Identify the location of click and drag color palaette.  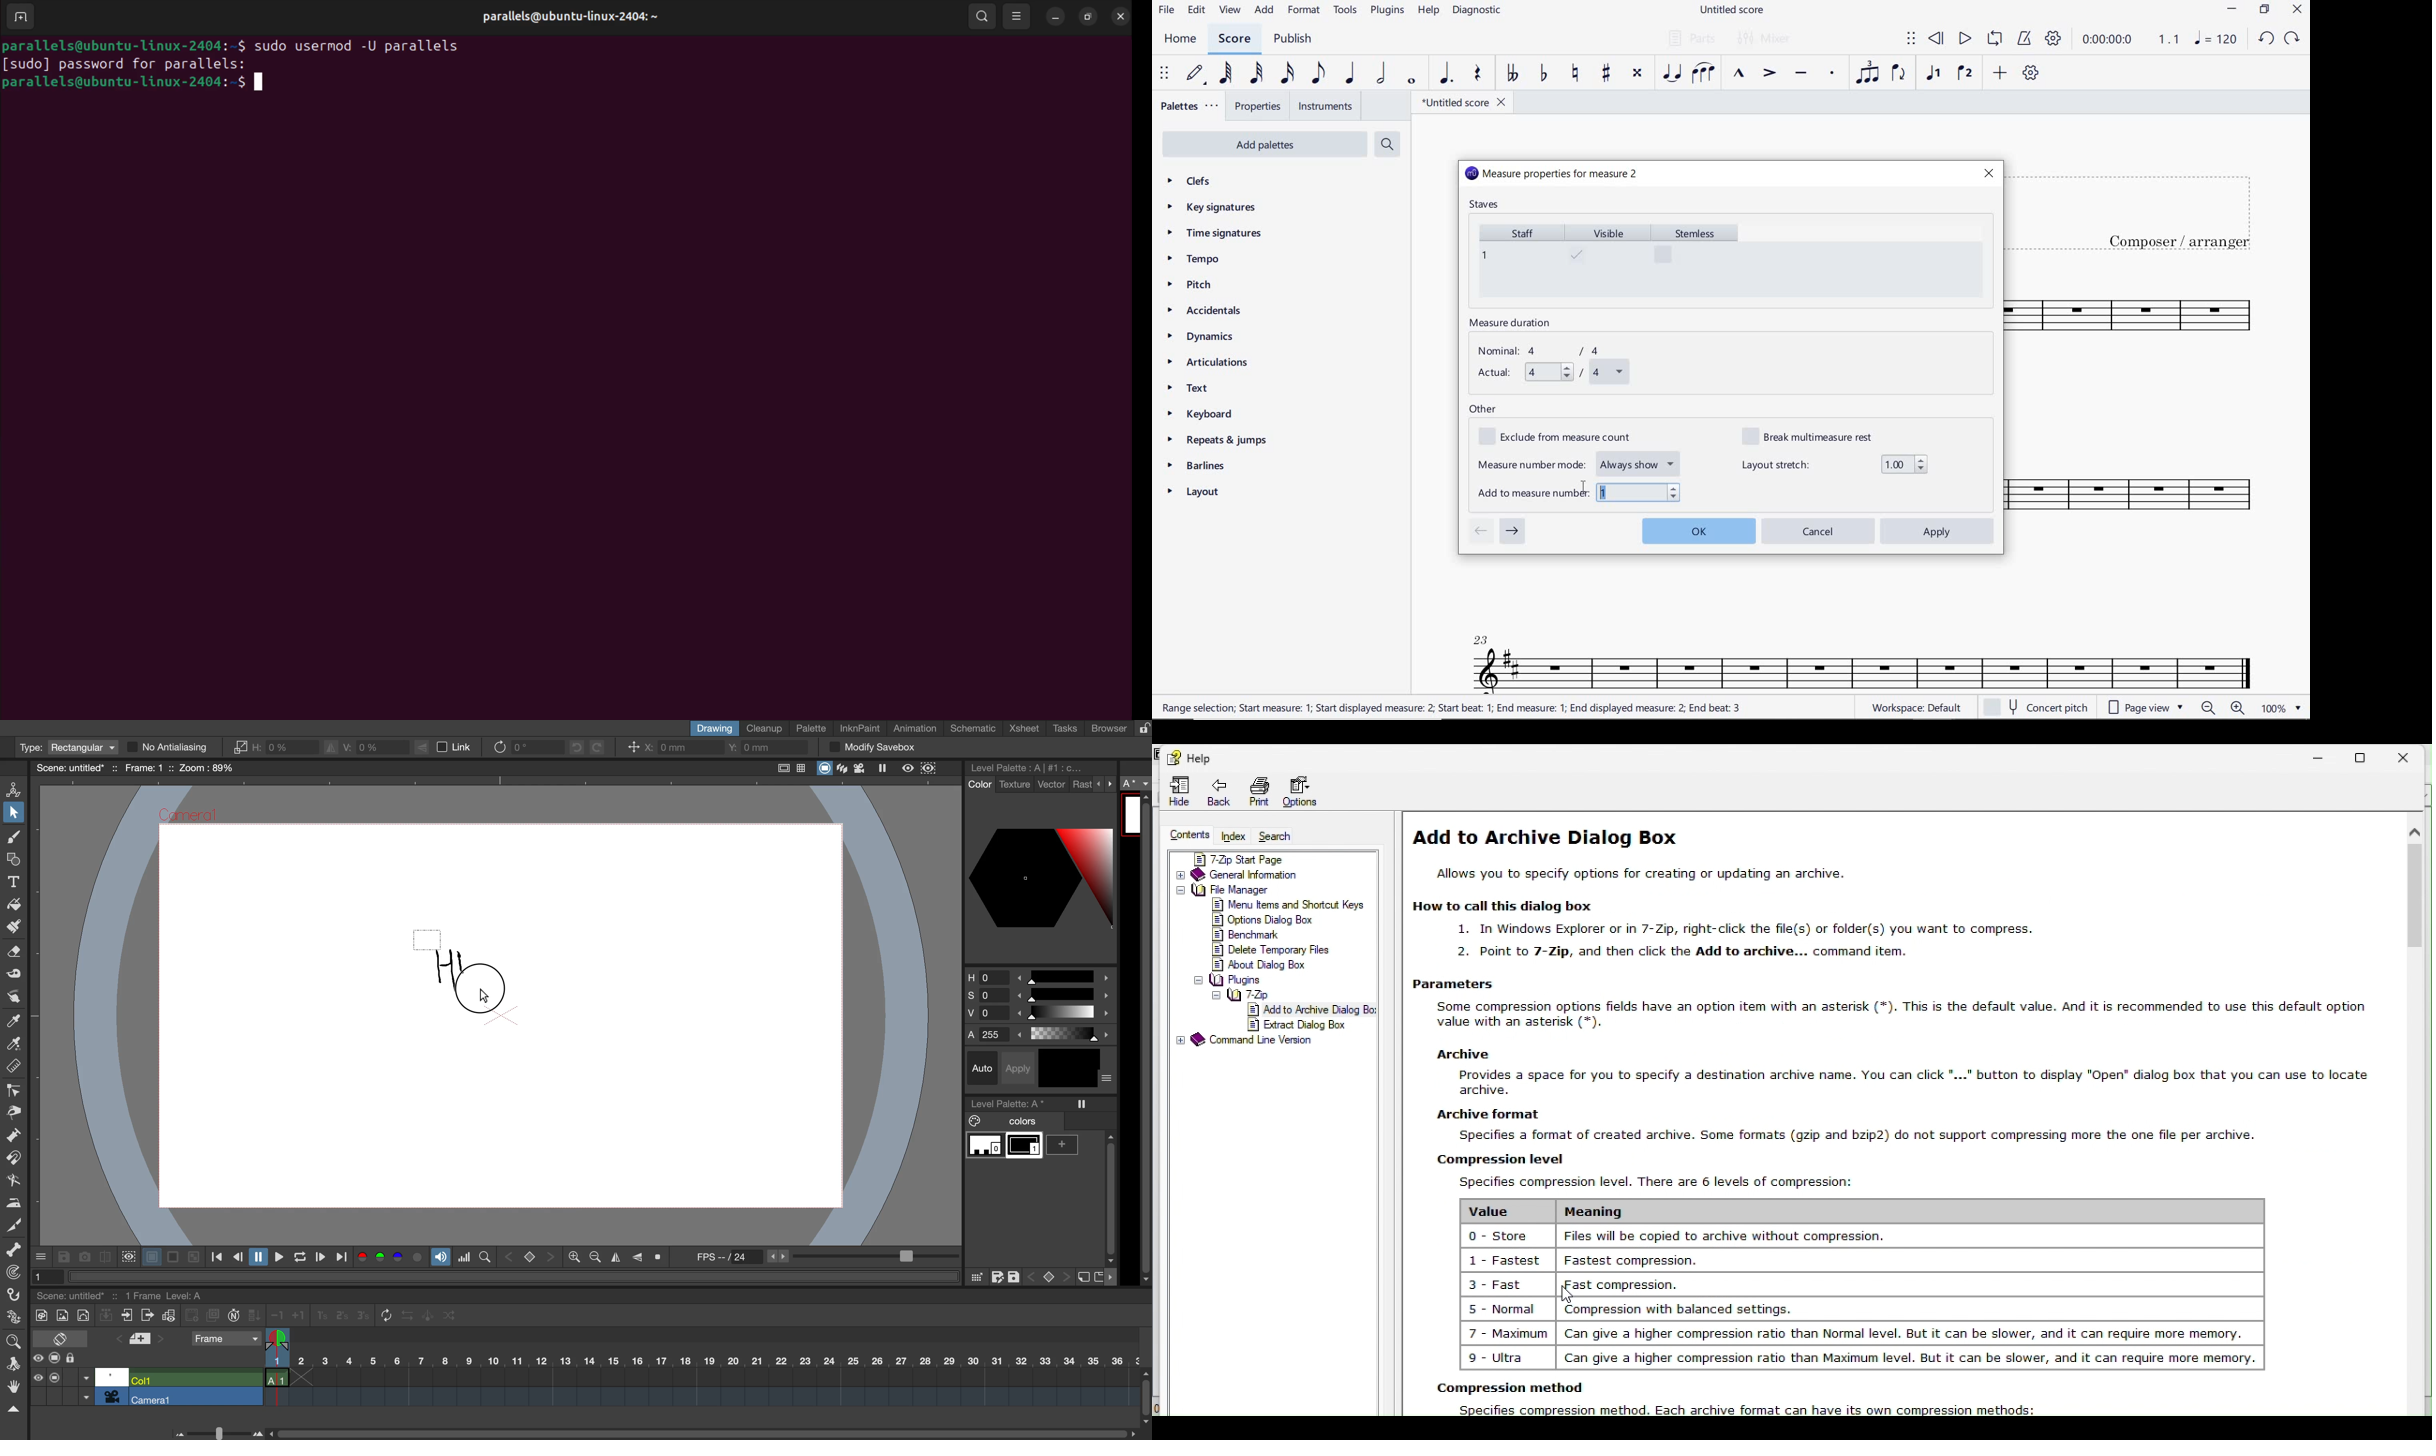
(976, 1278).